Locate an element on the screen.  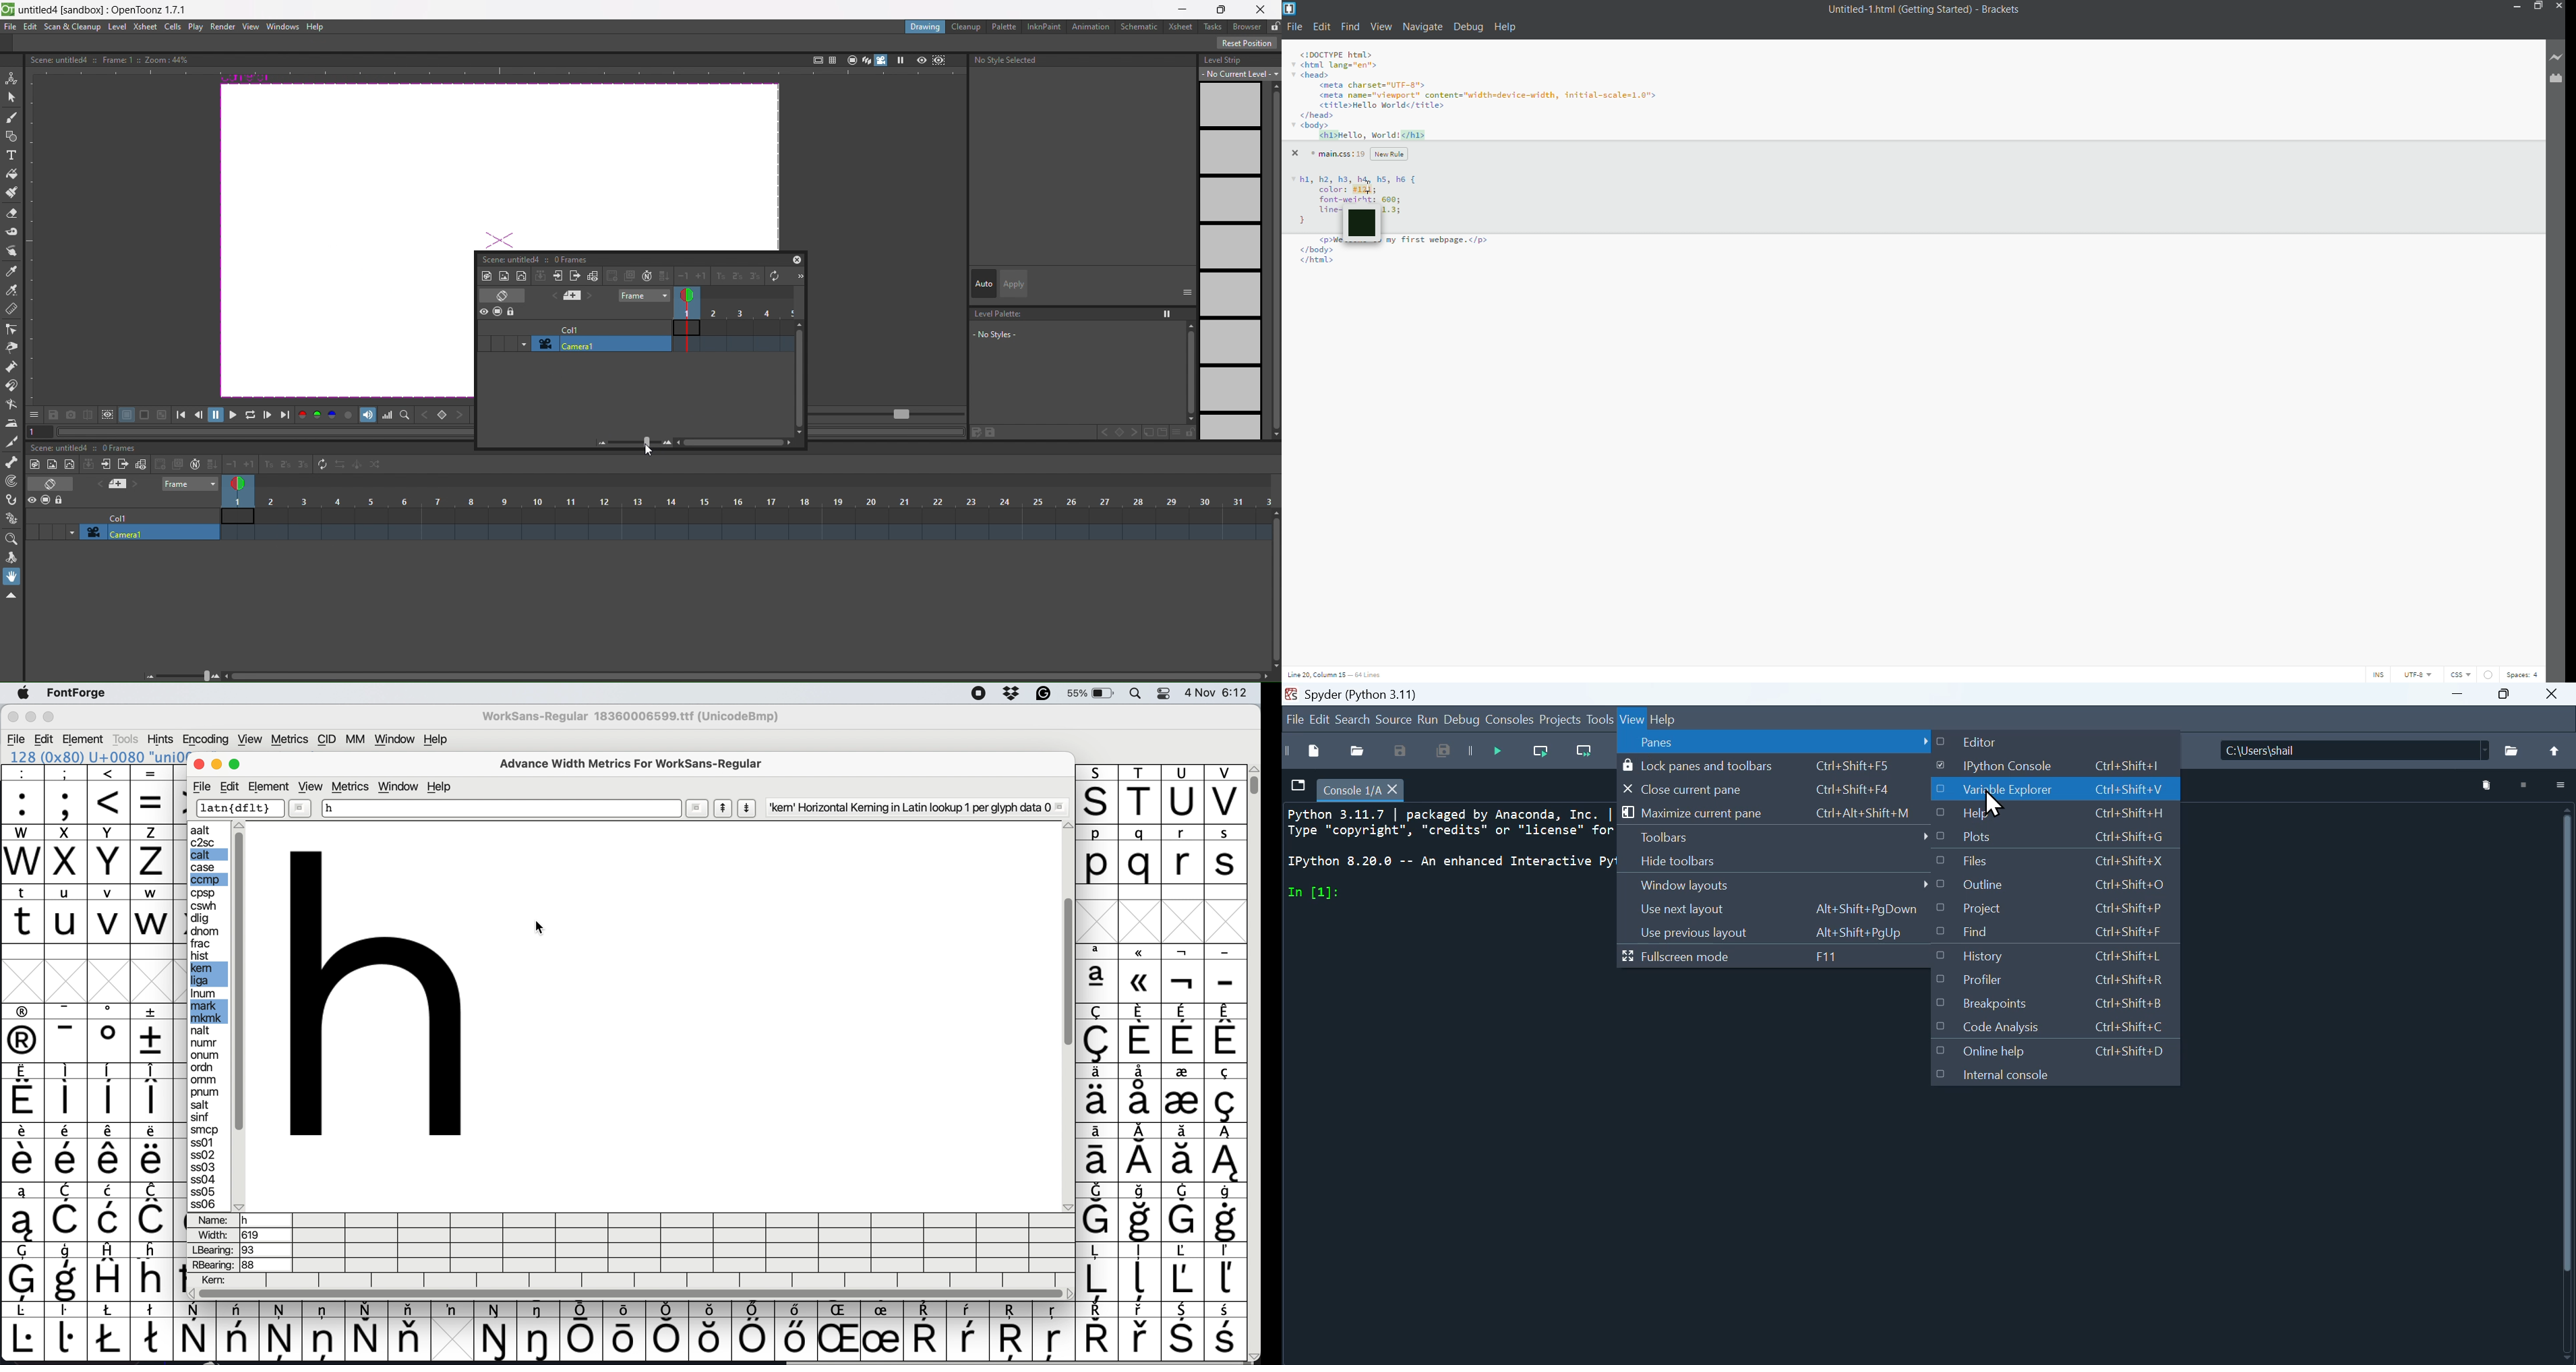
main.css is located at coordinates (1336, 153).